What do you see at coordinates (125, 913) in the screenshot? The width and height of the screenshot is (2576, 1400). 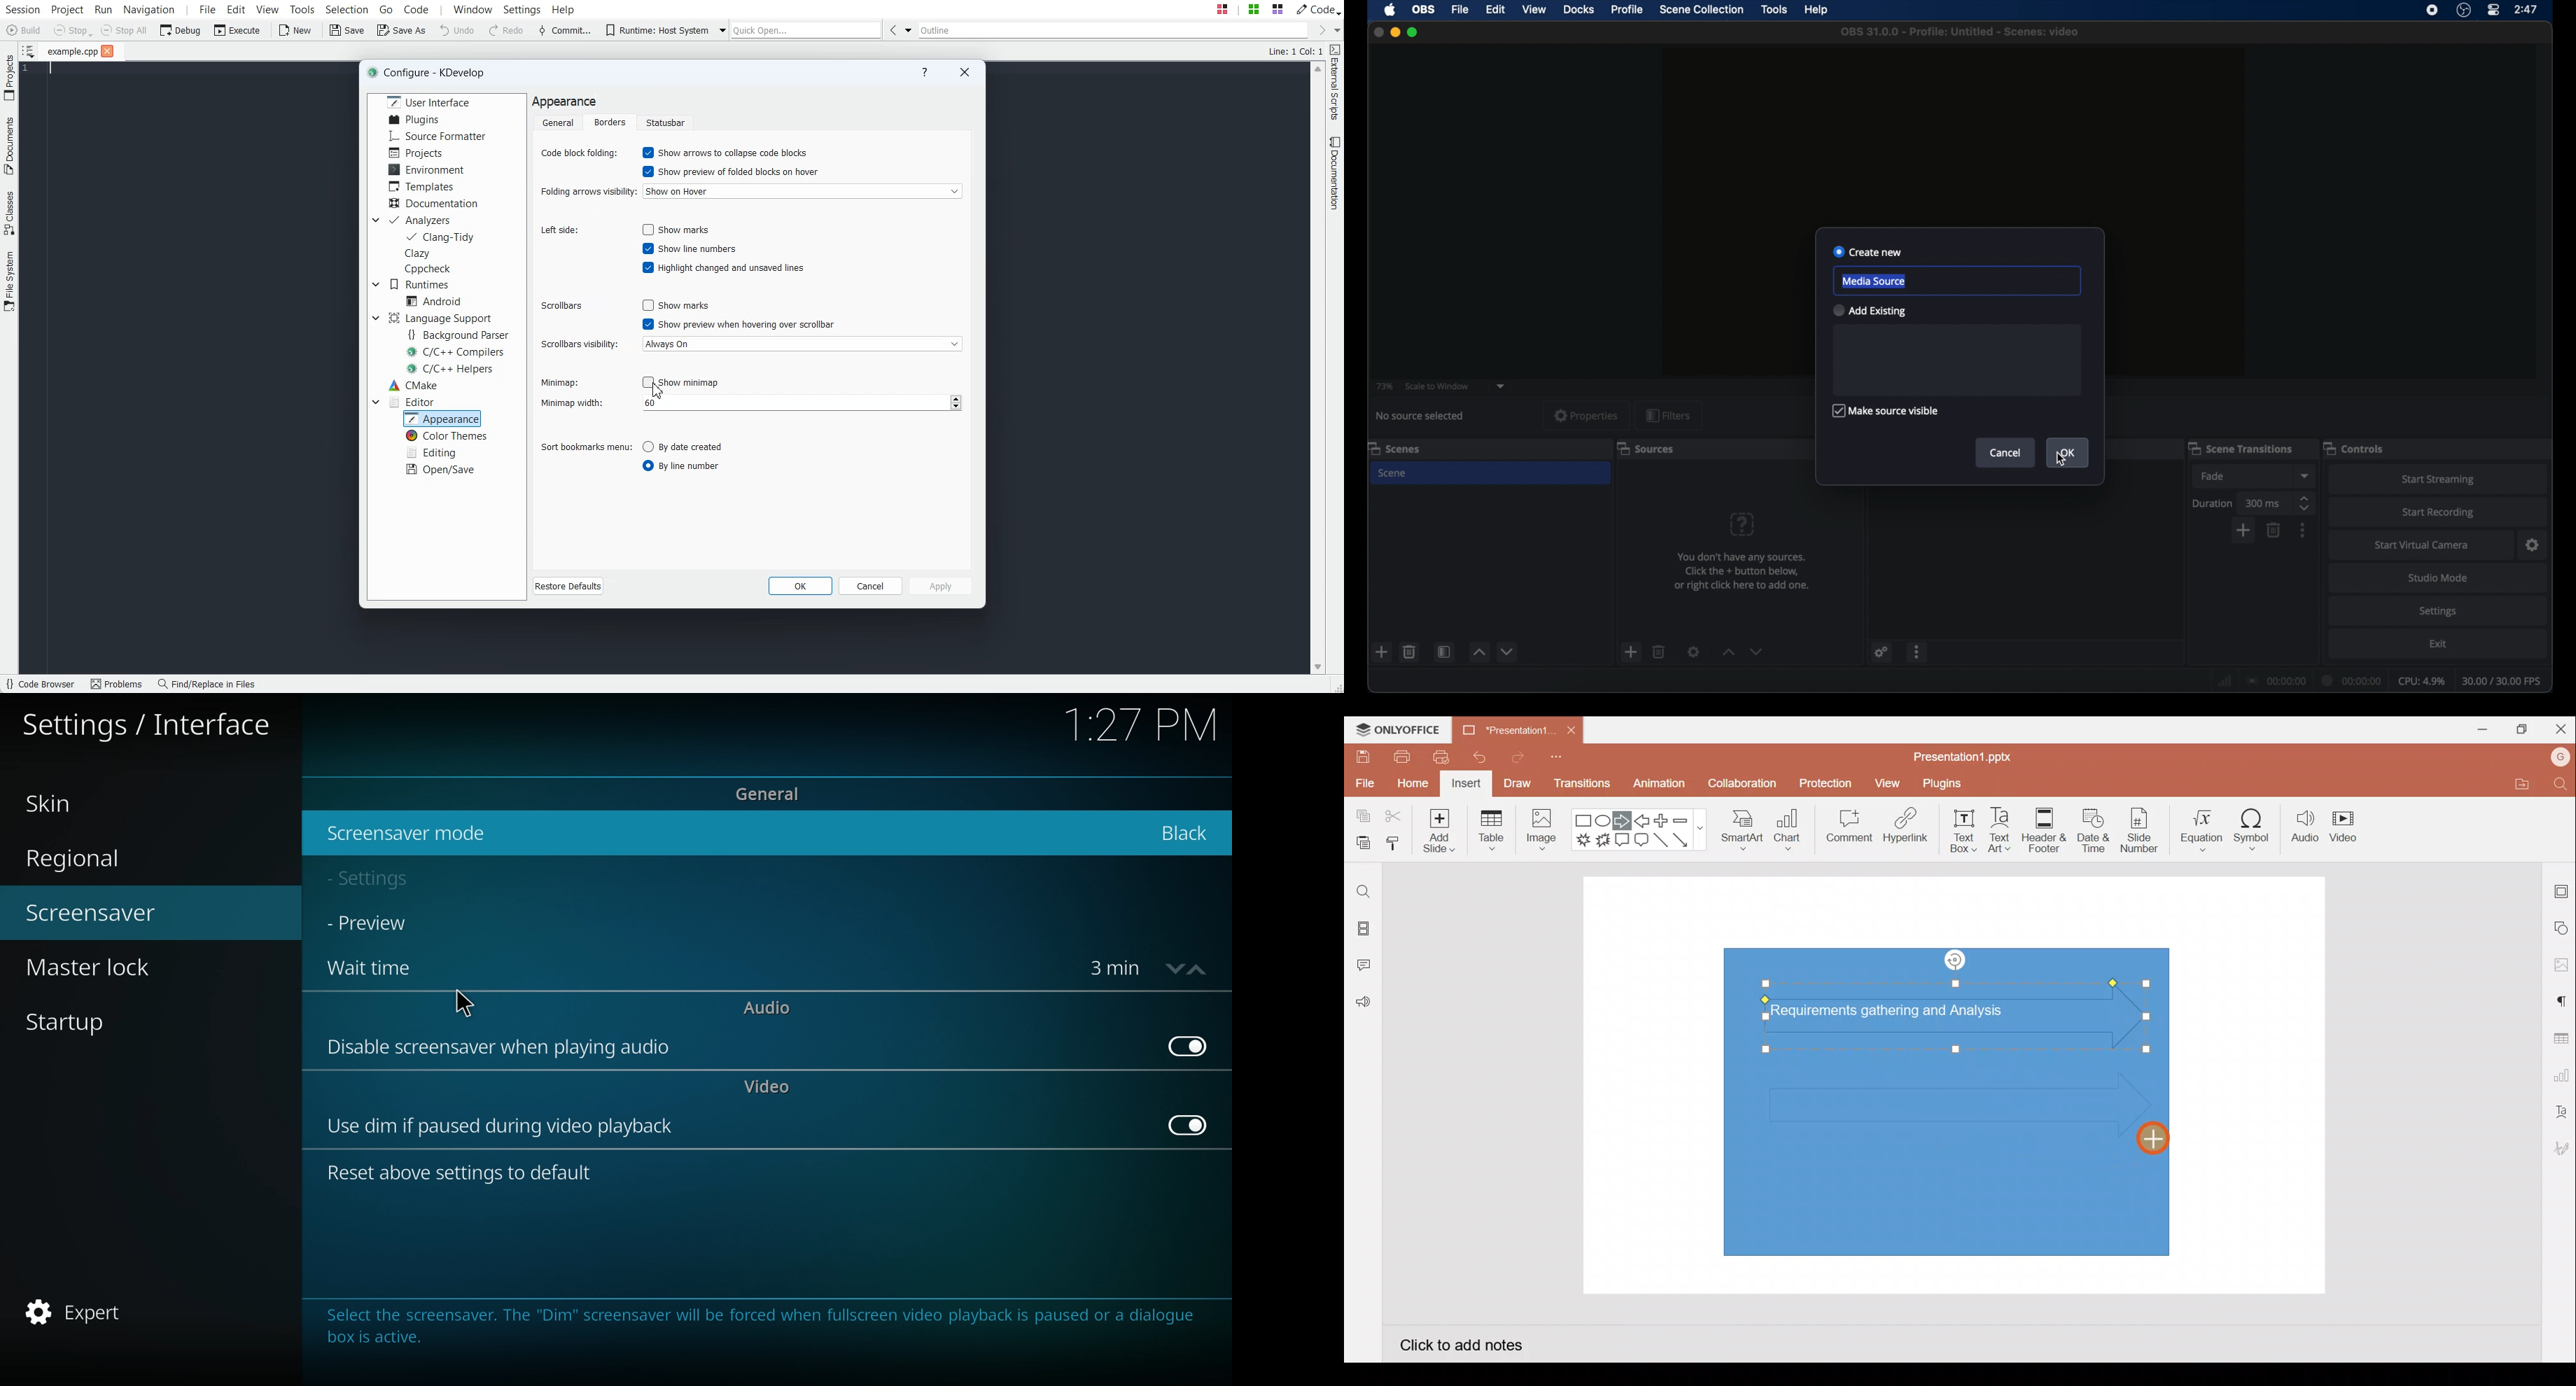 I see `screensaver` at bounding box center [125, 913].